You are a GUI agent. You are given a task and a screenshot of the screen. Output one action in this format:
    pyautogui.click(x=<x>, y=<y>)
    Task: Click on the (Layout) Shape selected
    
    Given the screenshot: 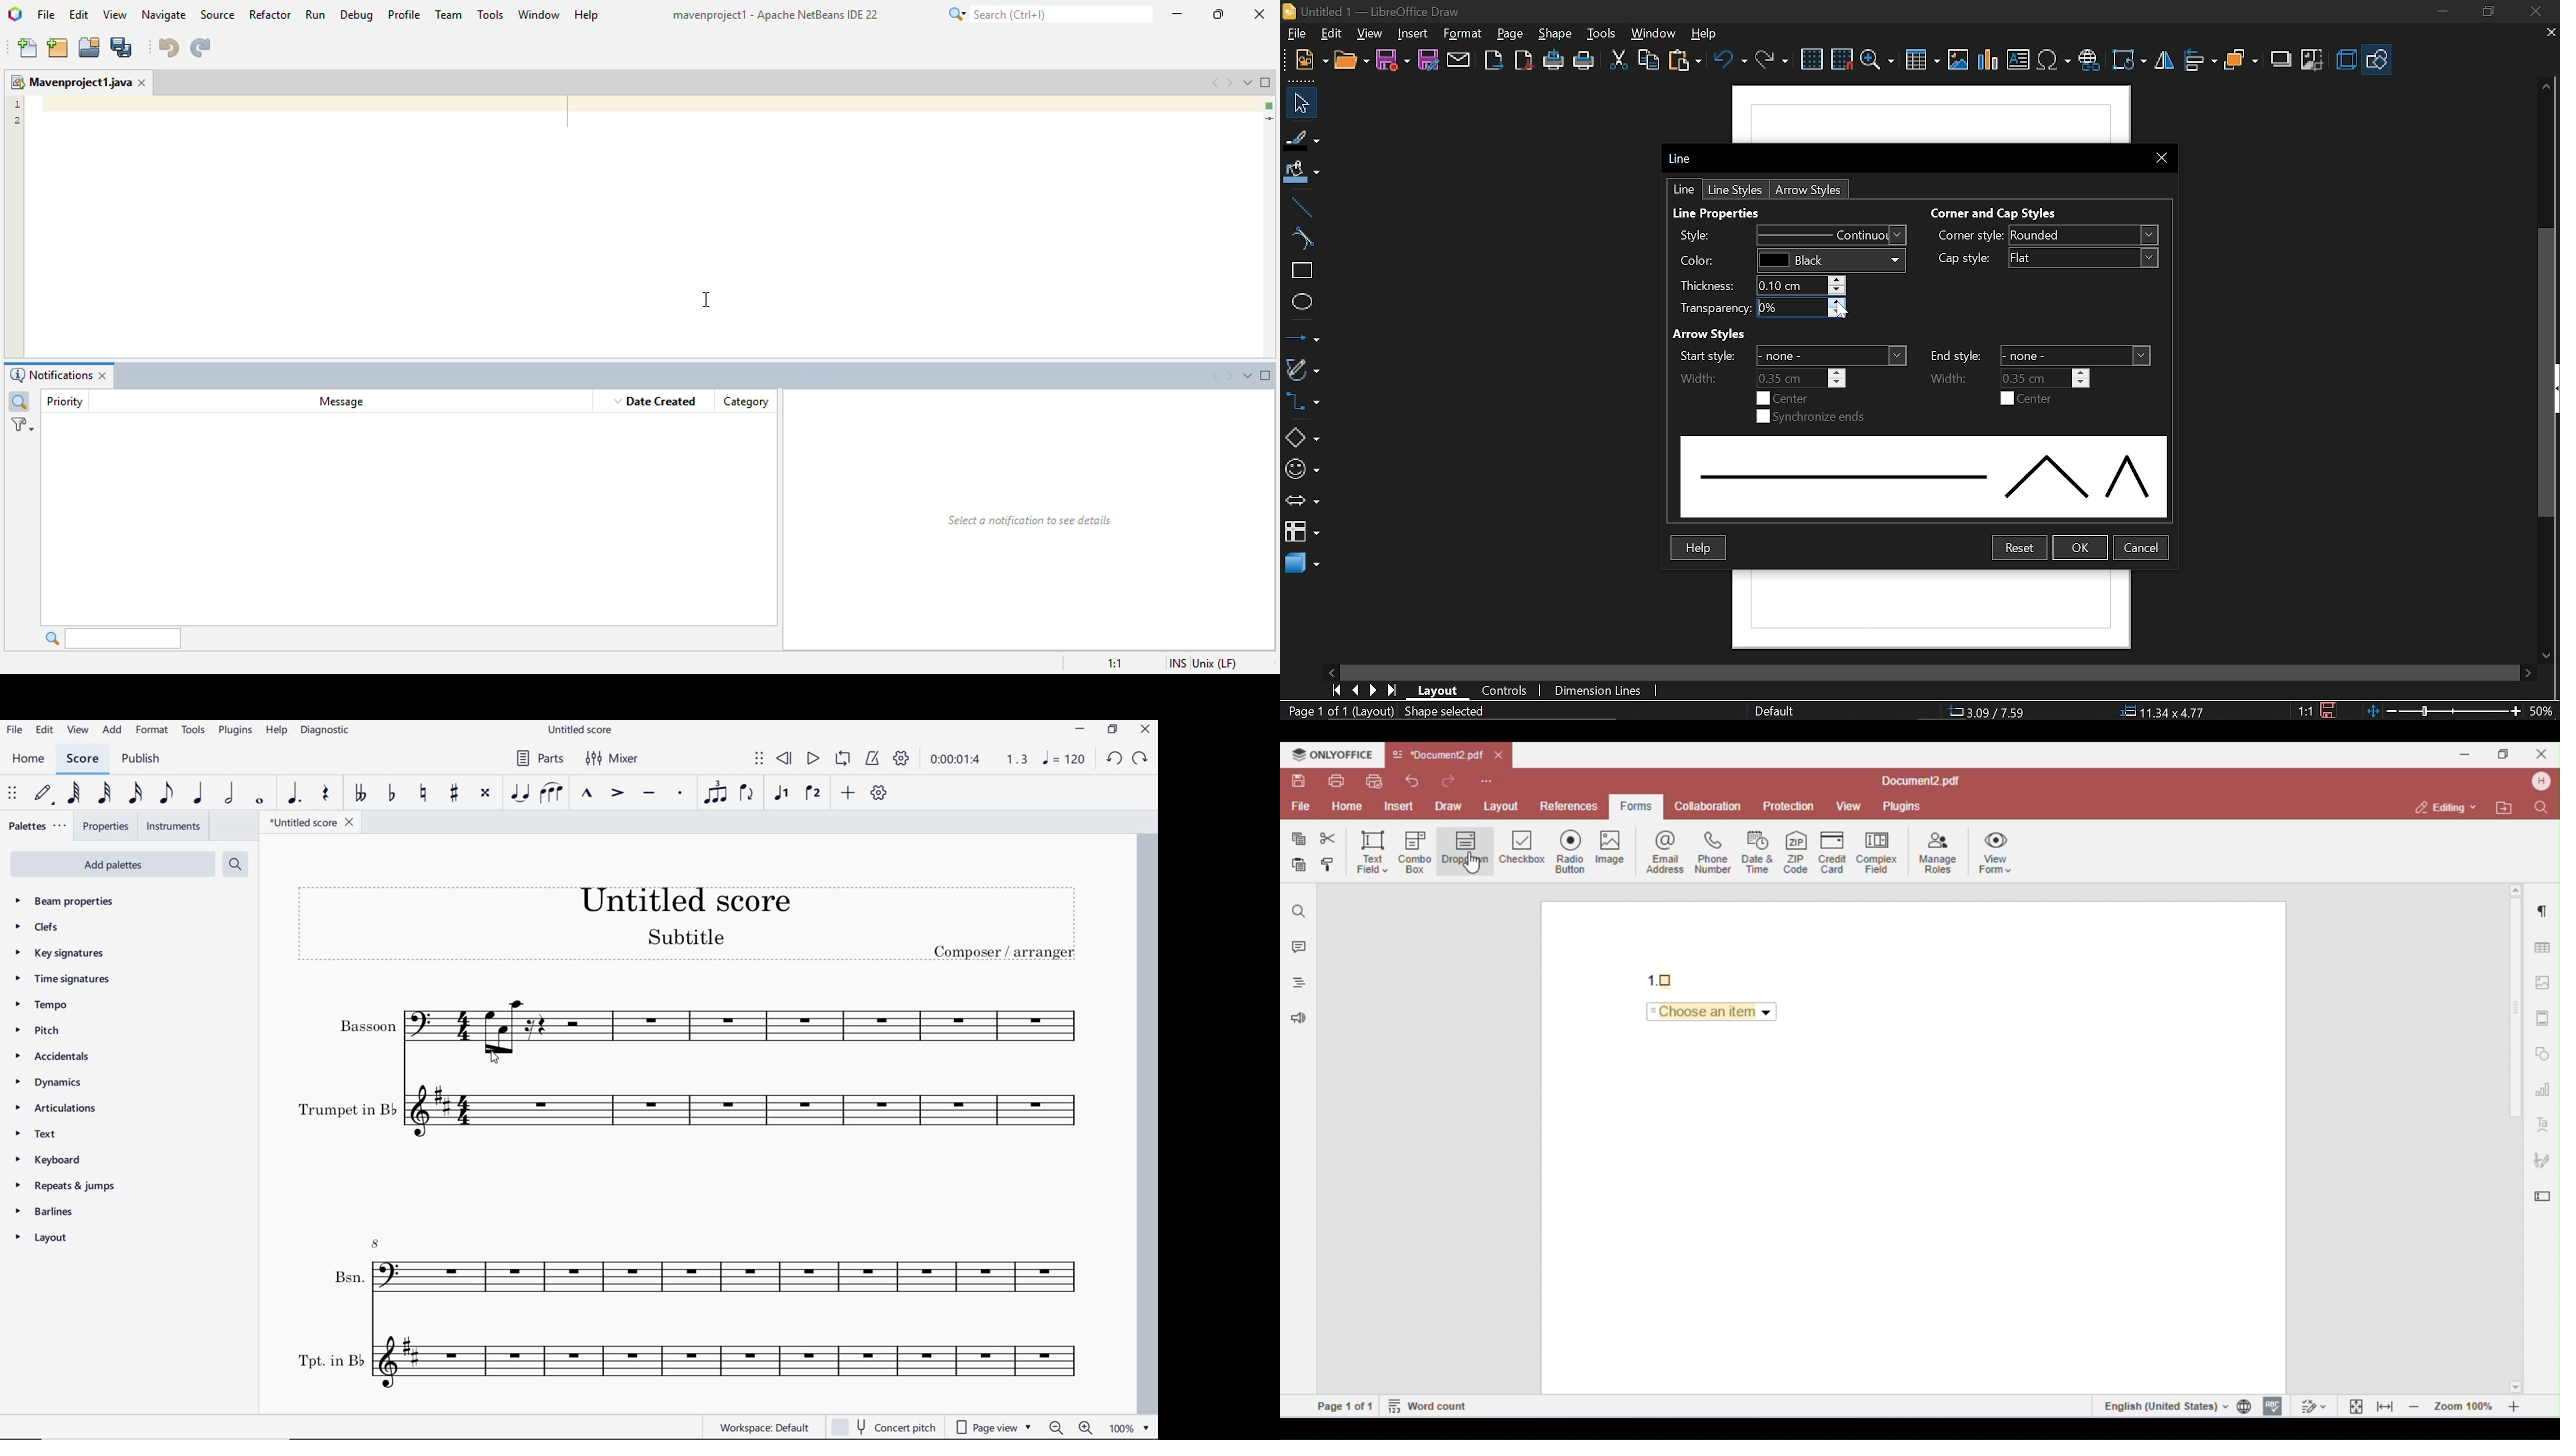 What is the action you would take?
    pyautogui.click(x=1422, y=711)
    